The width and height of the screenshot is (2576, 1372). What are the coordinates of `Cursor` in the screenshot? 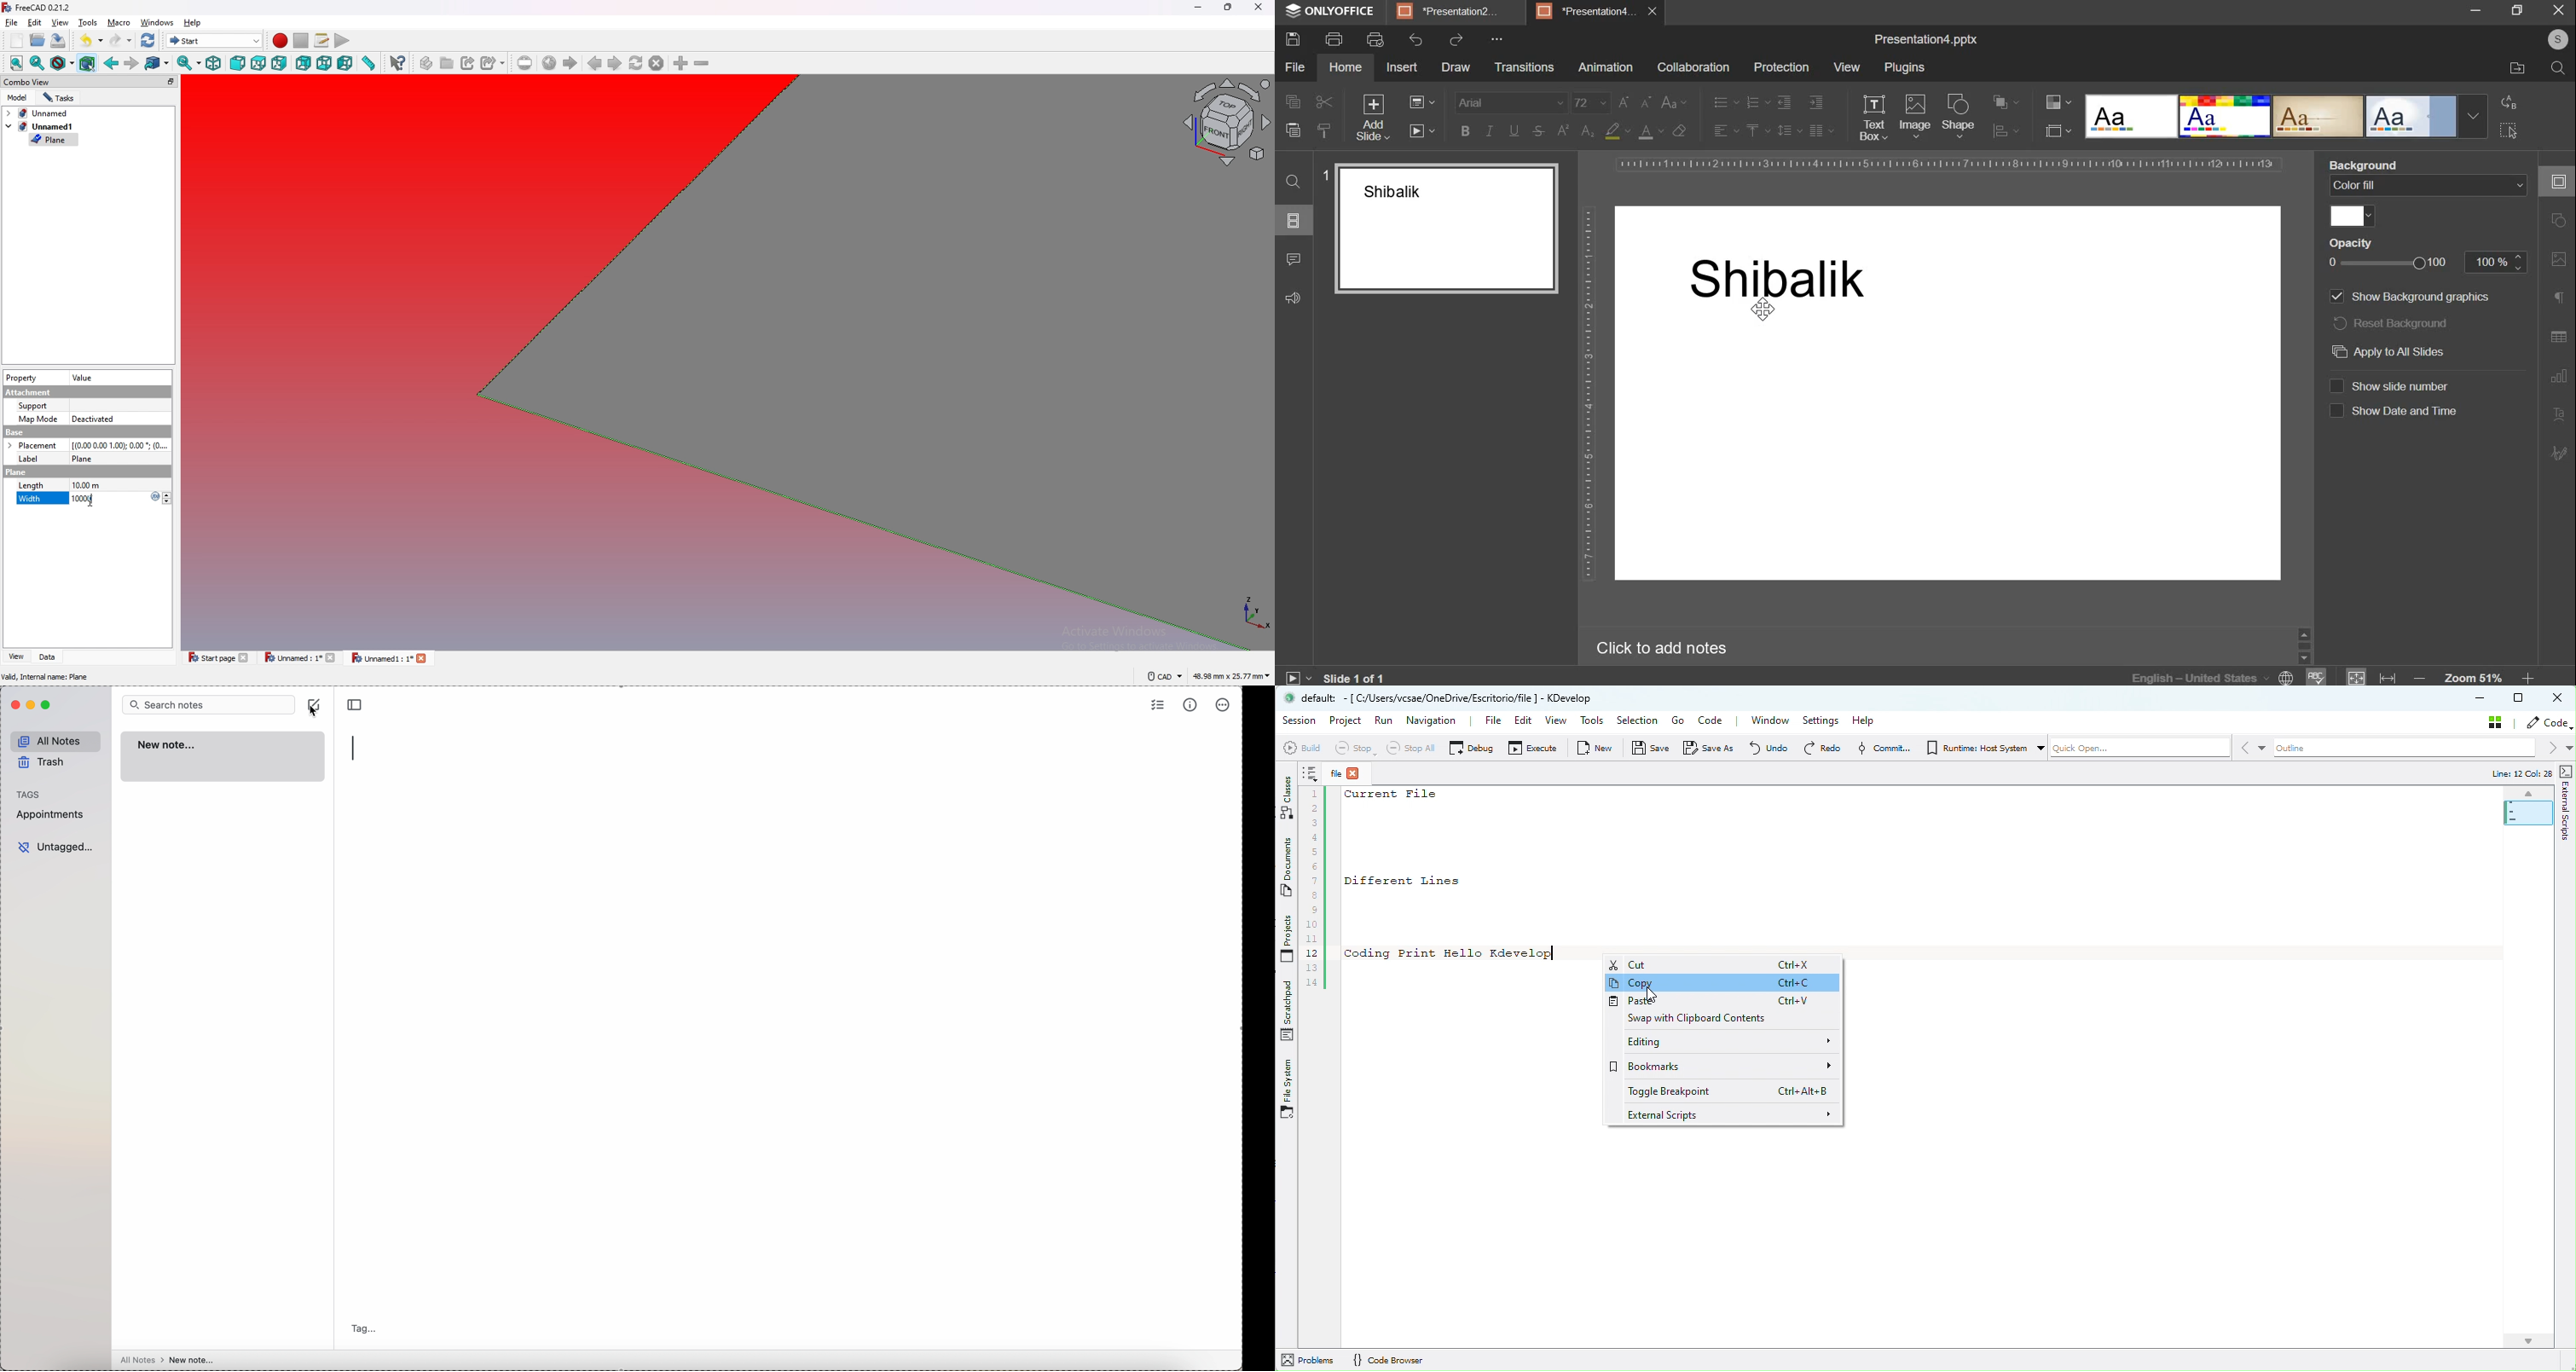 It's located at (1766, 310).